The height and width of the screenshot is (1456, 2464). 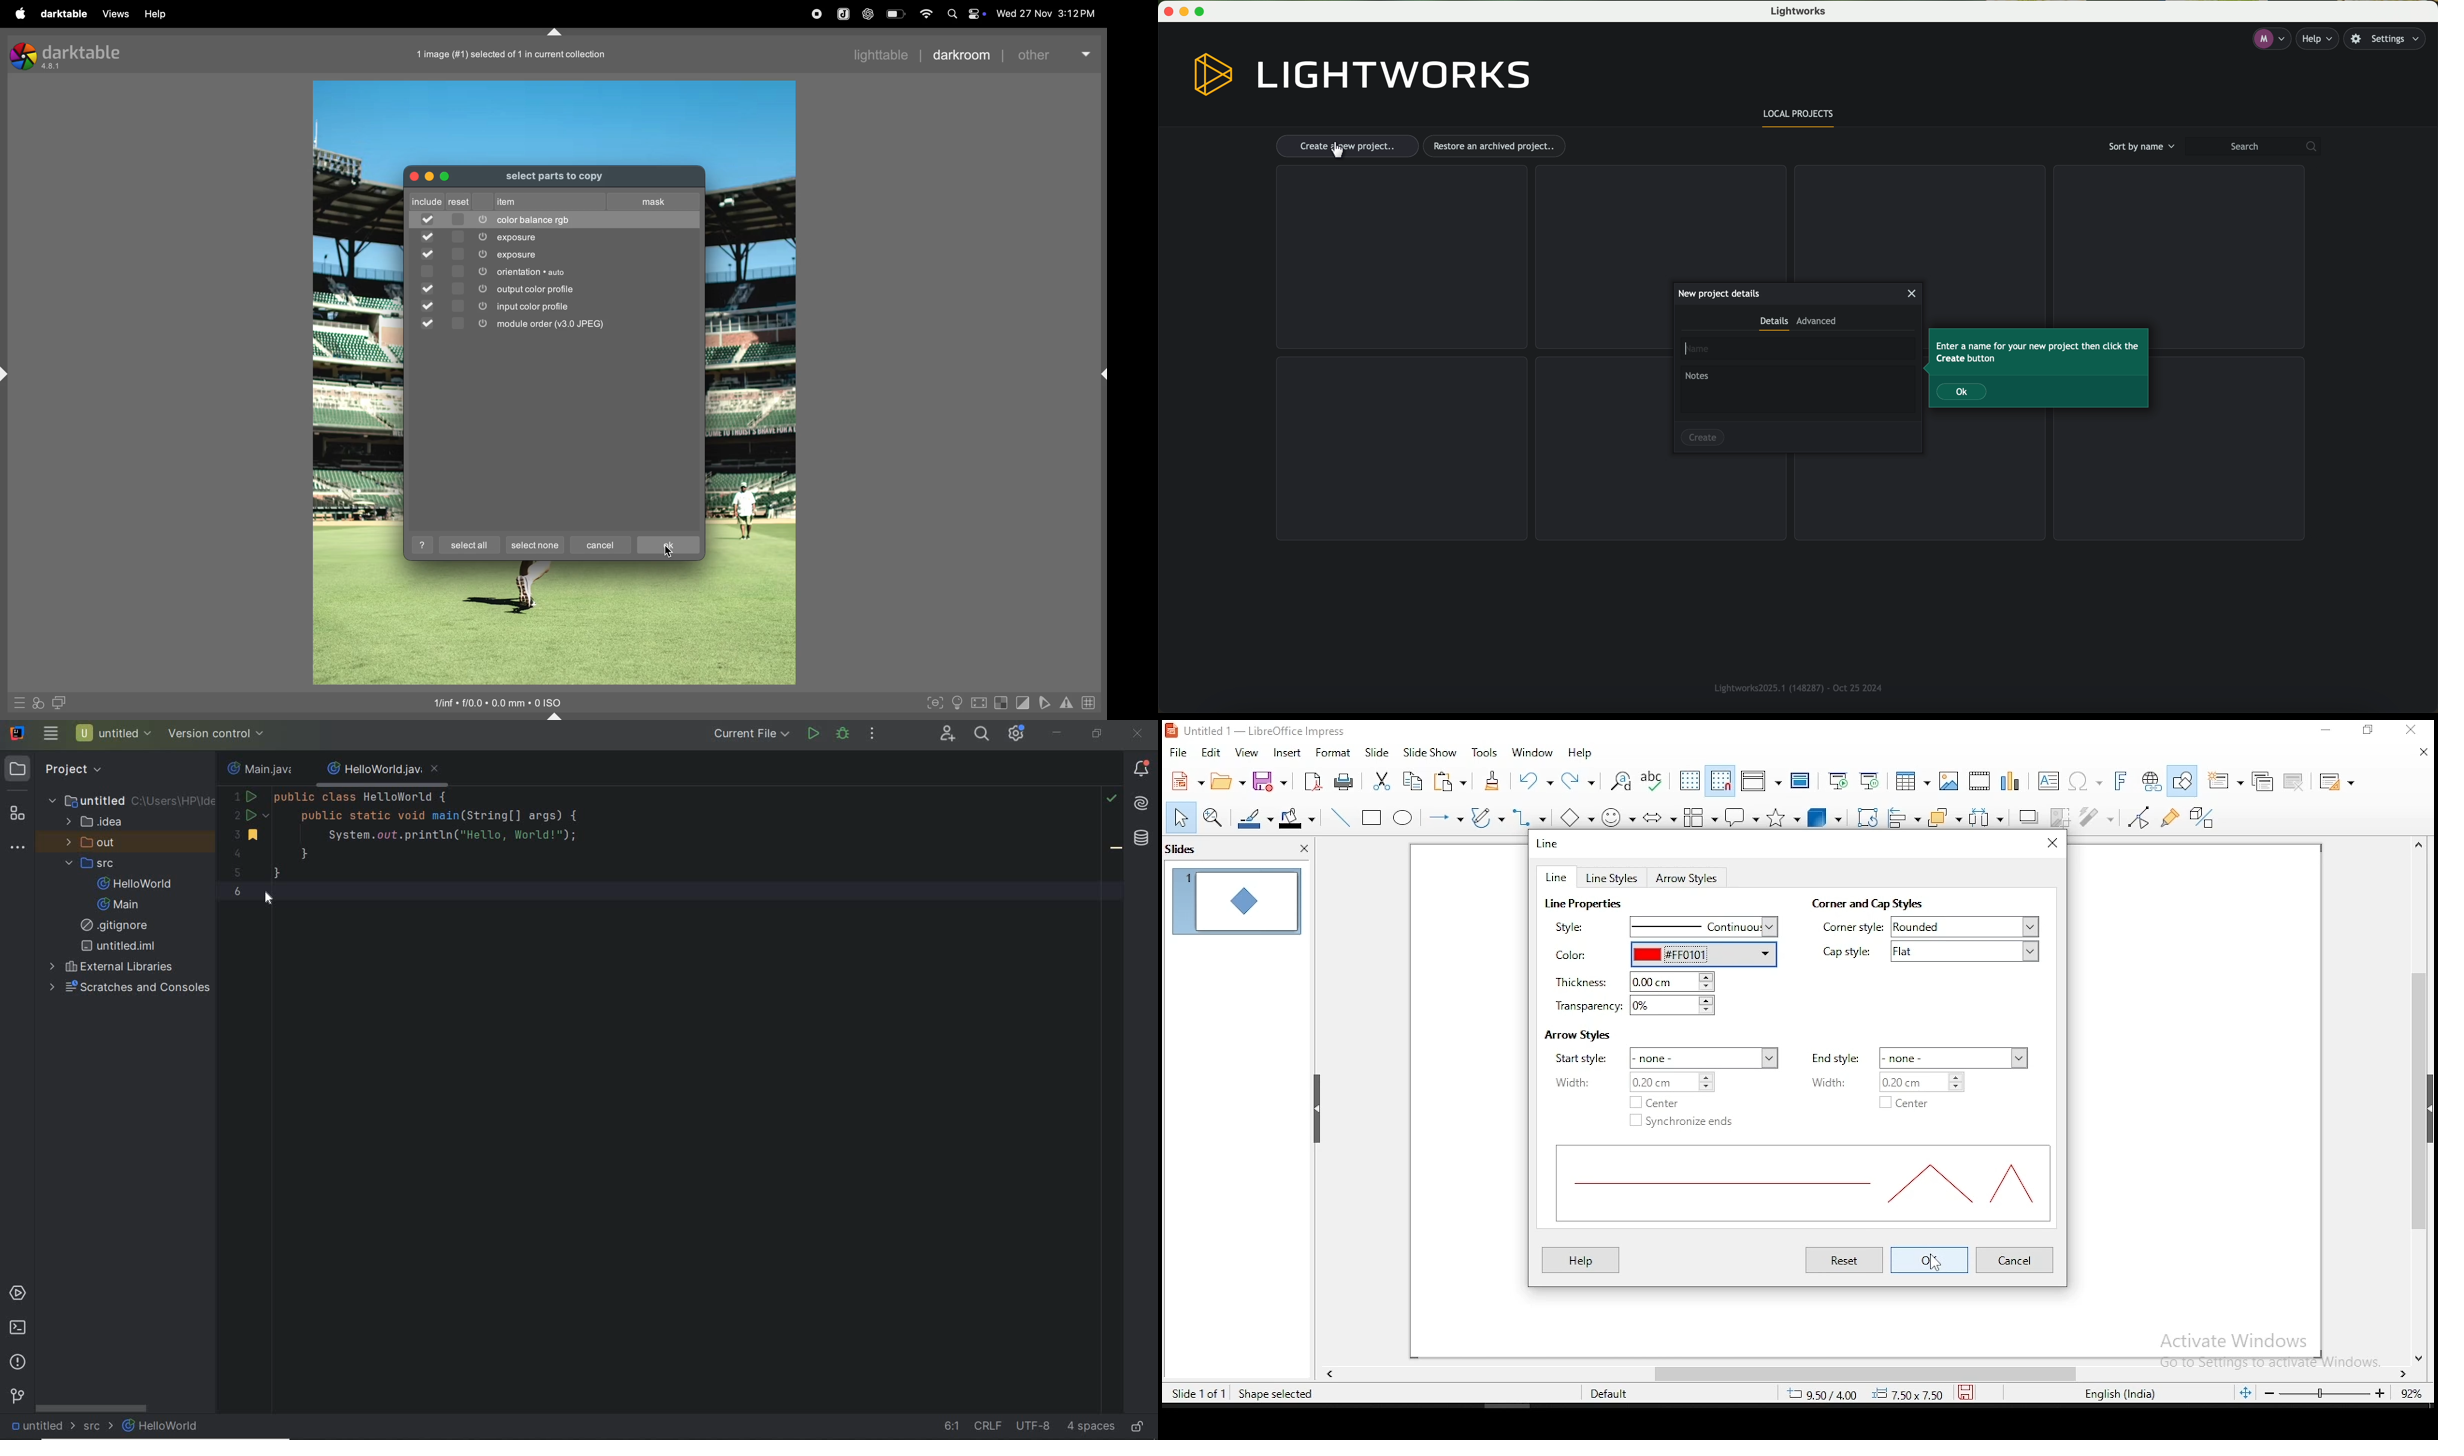 I want to click on slide 1, so click(x=1234, y=900).